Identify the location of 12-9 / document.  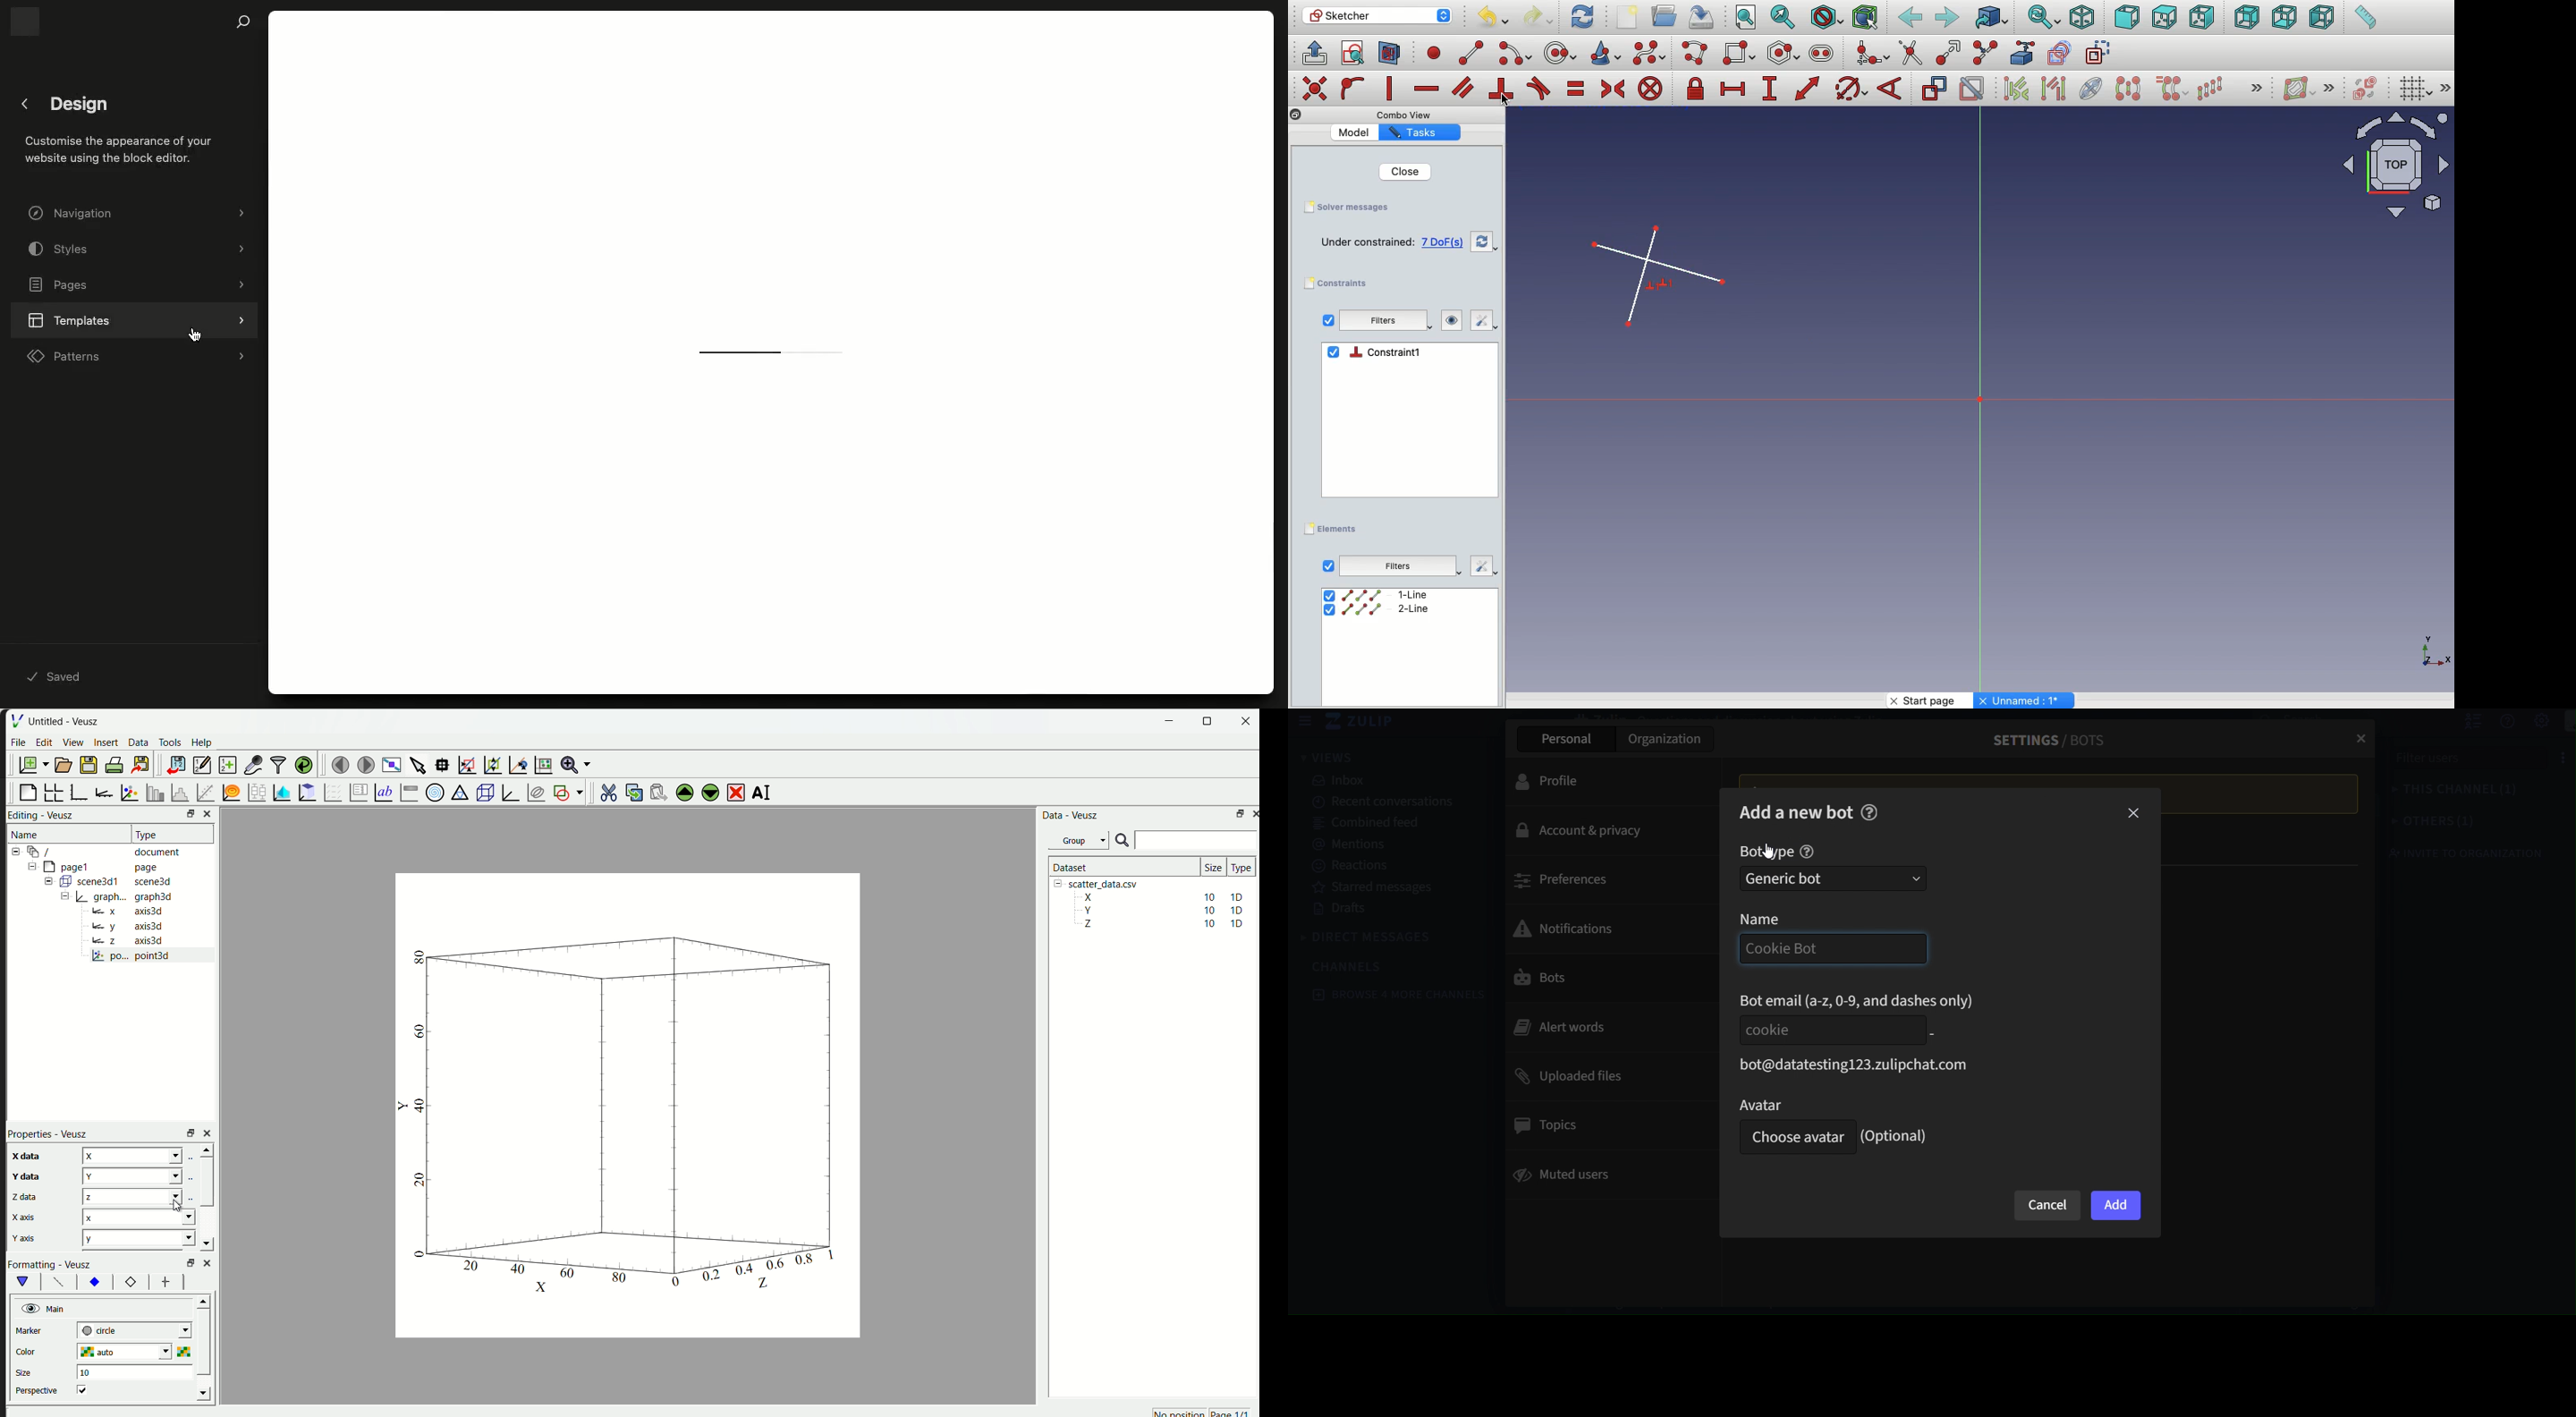
(94, 852).